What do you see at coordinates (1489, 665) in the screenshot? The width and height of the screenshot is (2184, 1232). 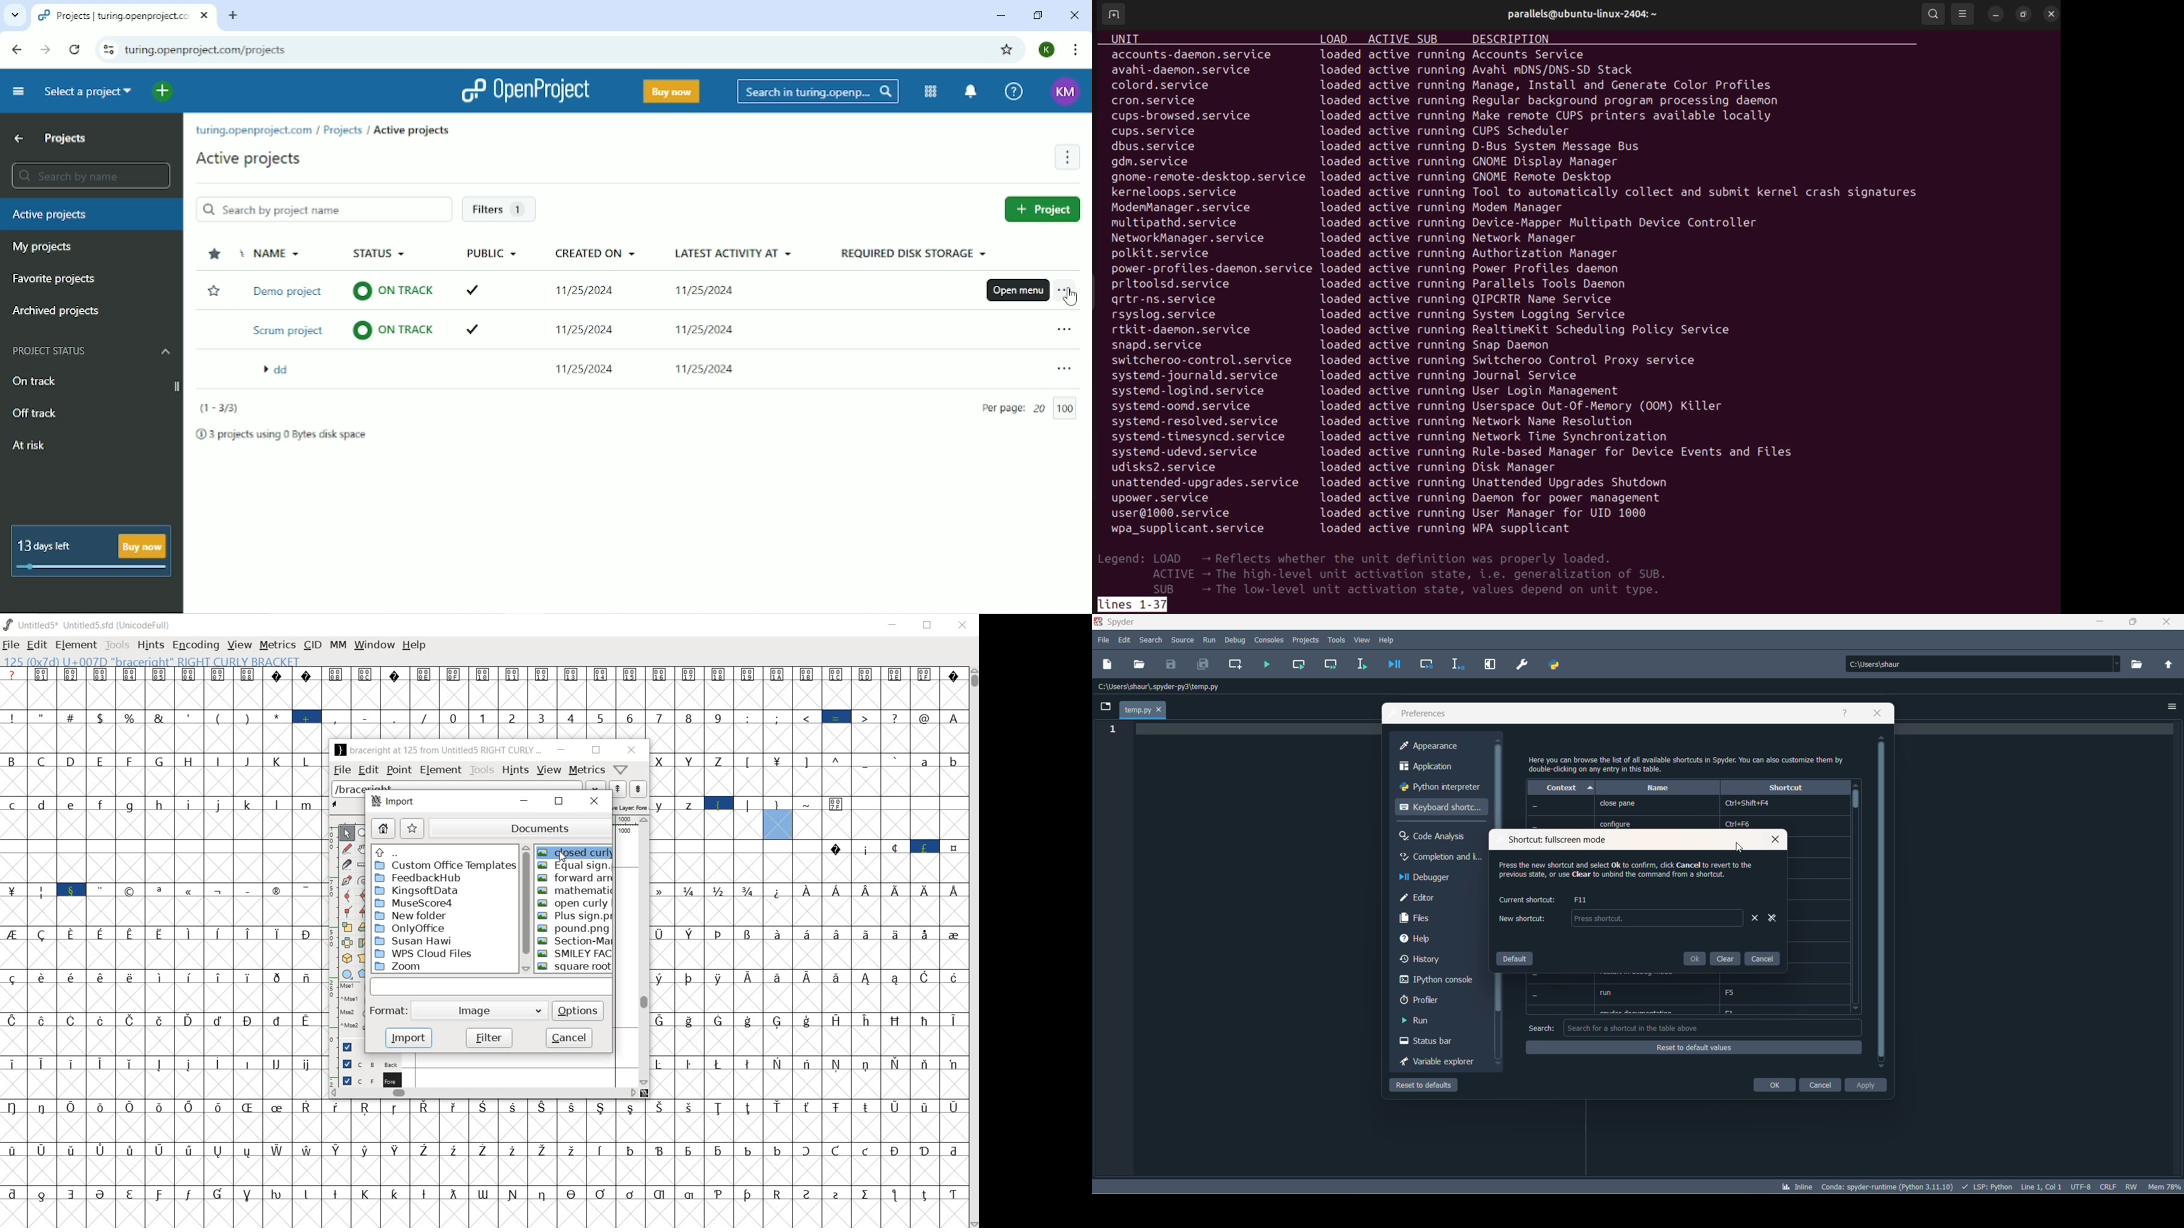 I see `MAXIMIZE CURRENT PANE` at bounding box center [1489, 665].